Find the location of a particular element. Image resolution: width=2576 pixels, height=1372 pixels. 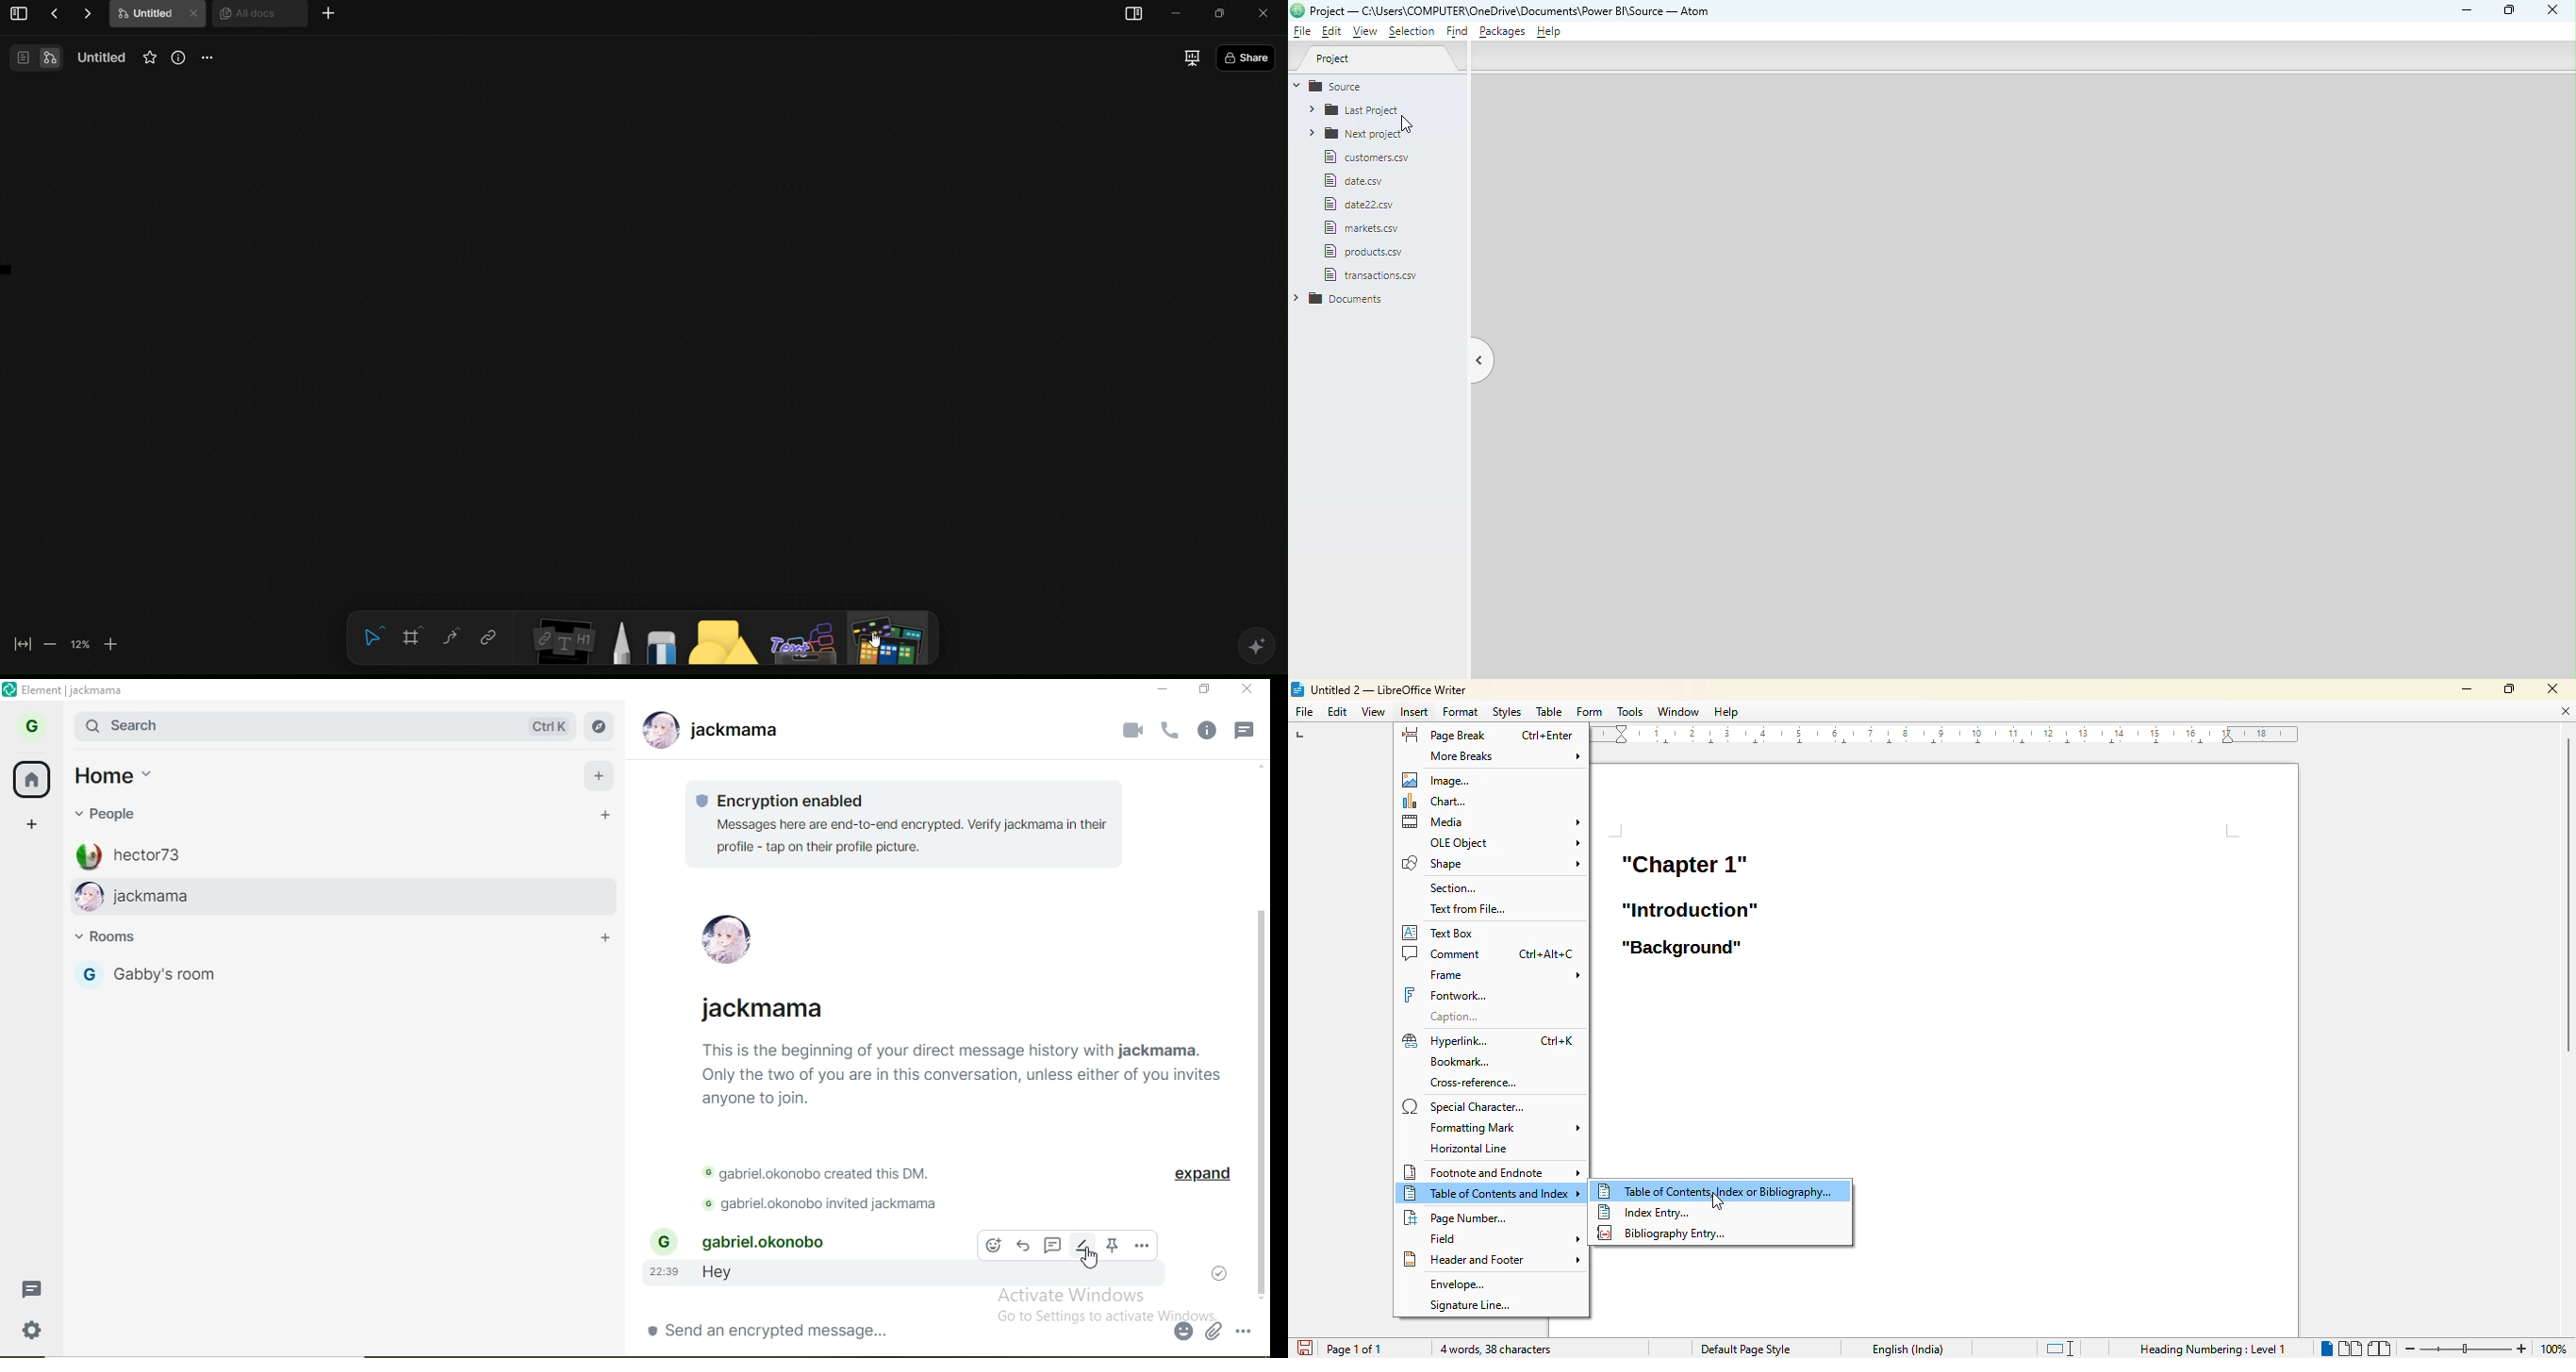

scroll bar is located at coordinates (1259, 1103).